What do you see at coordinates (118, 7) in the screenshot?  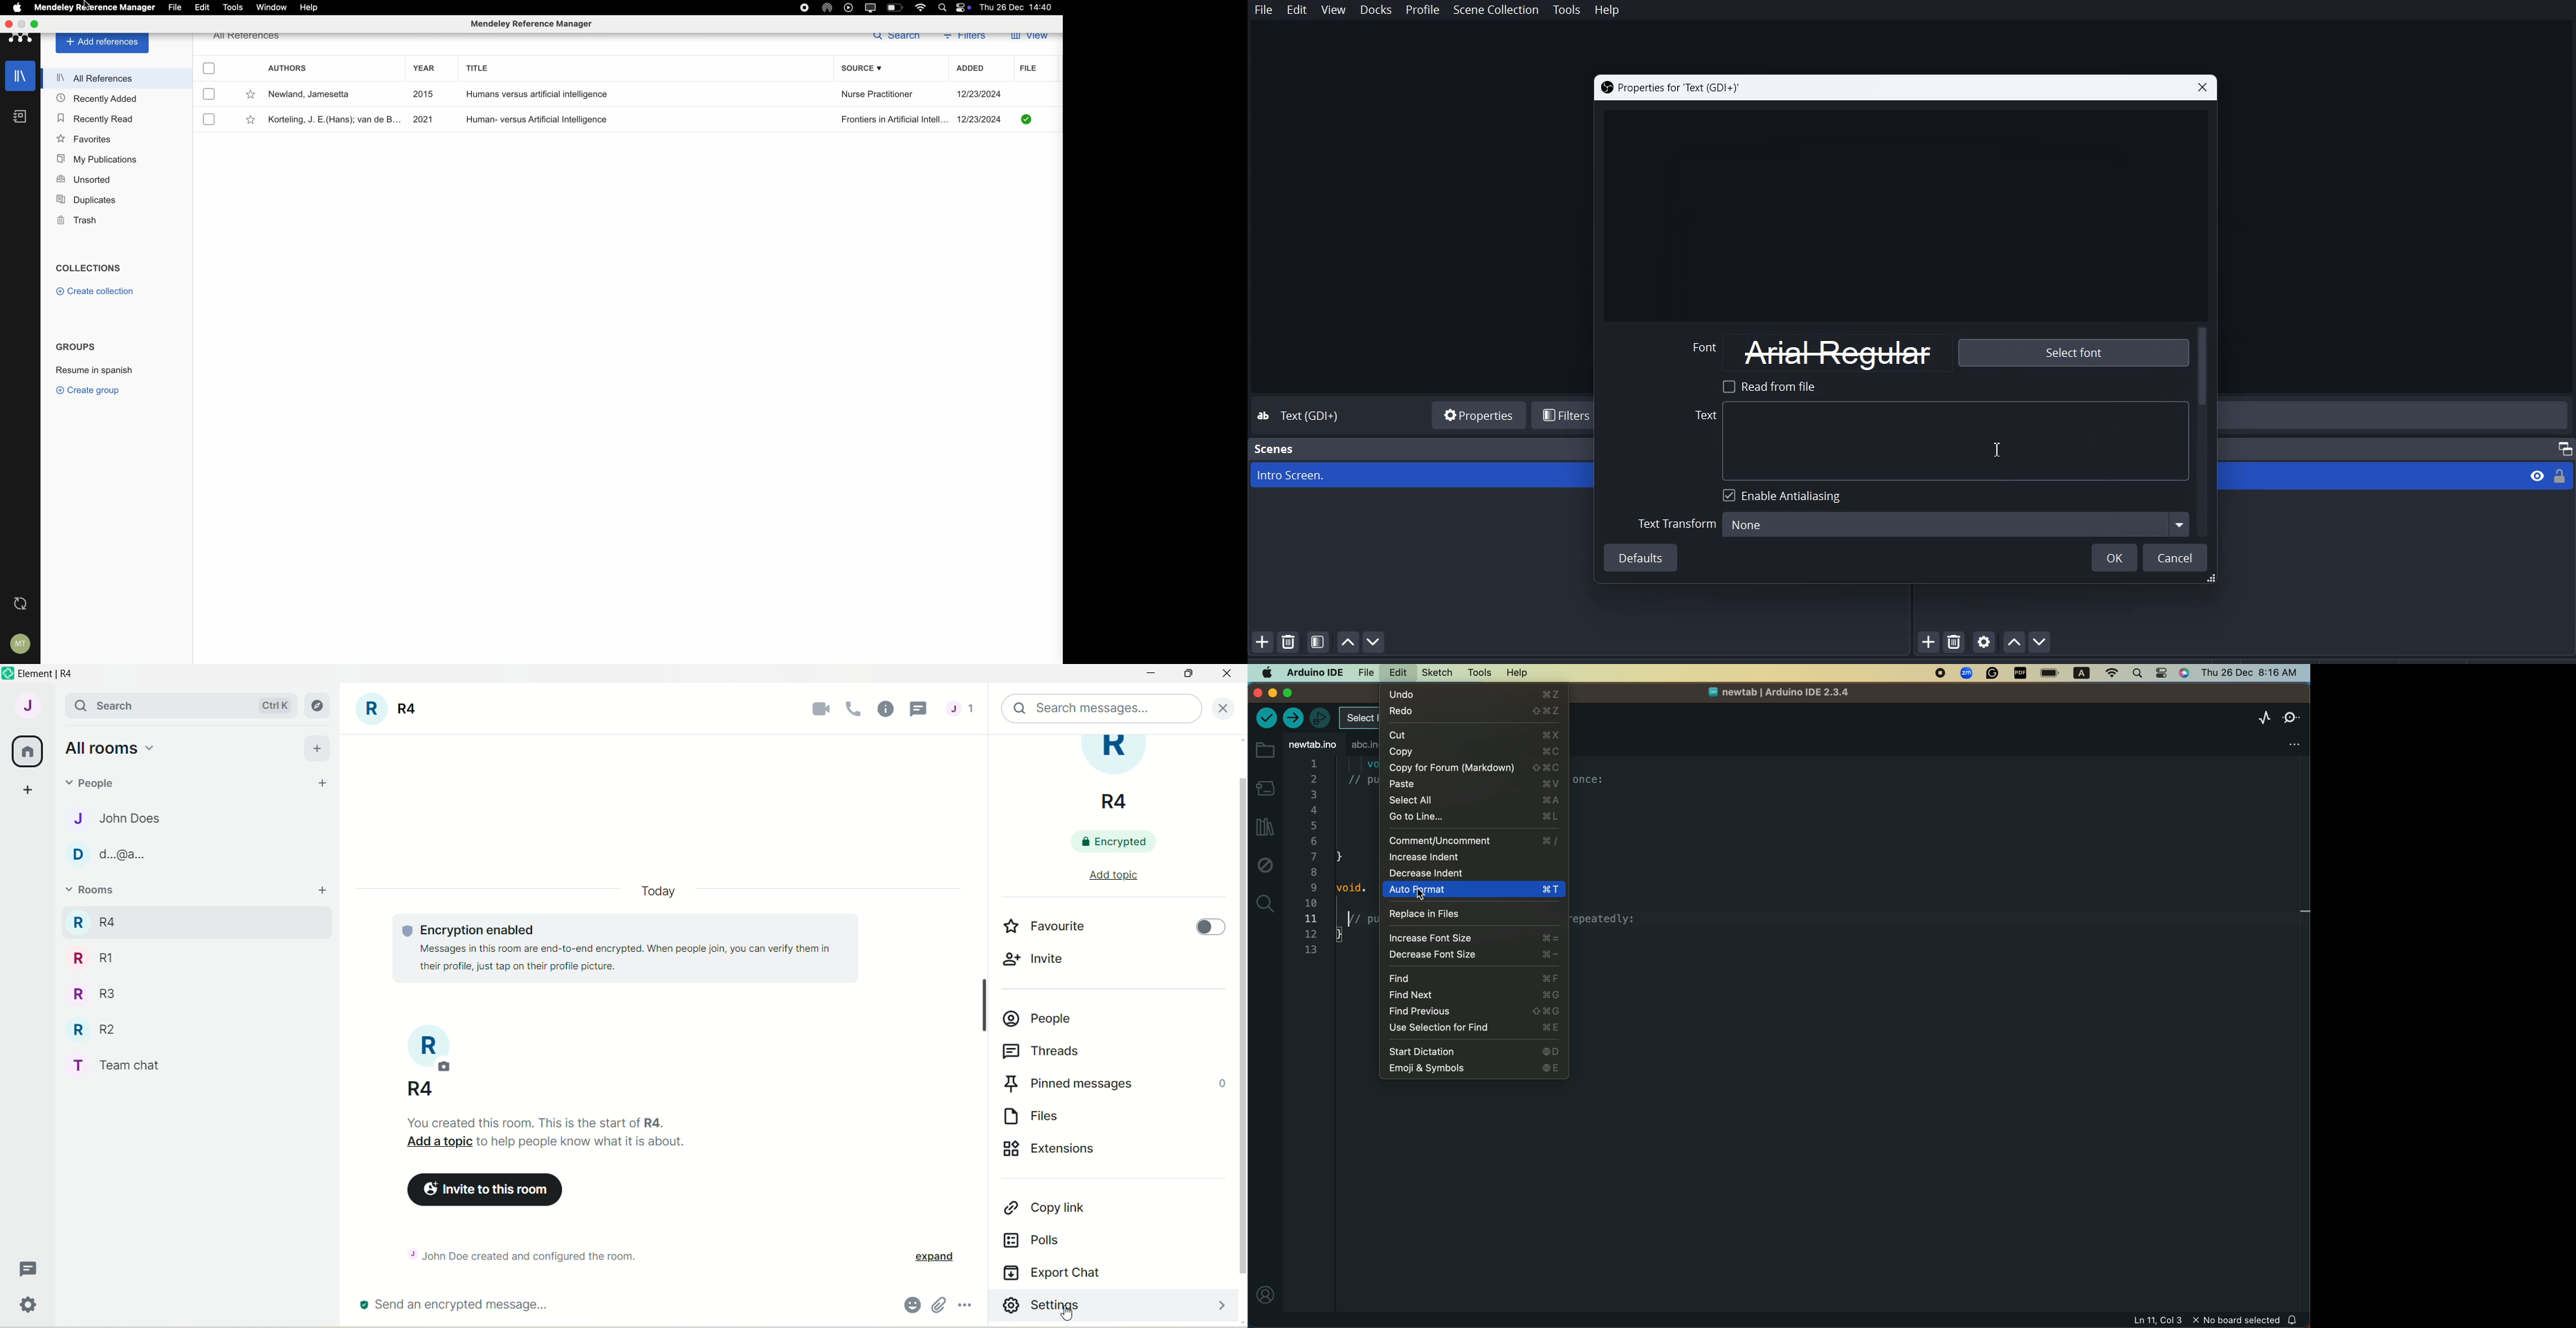 I see `Mendeley Reference Manager` at bounding box center [118, 7].